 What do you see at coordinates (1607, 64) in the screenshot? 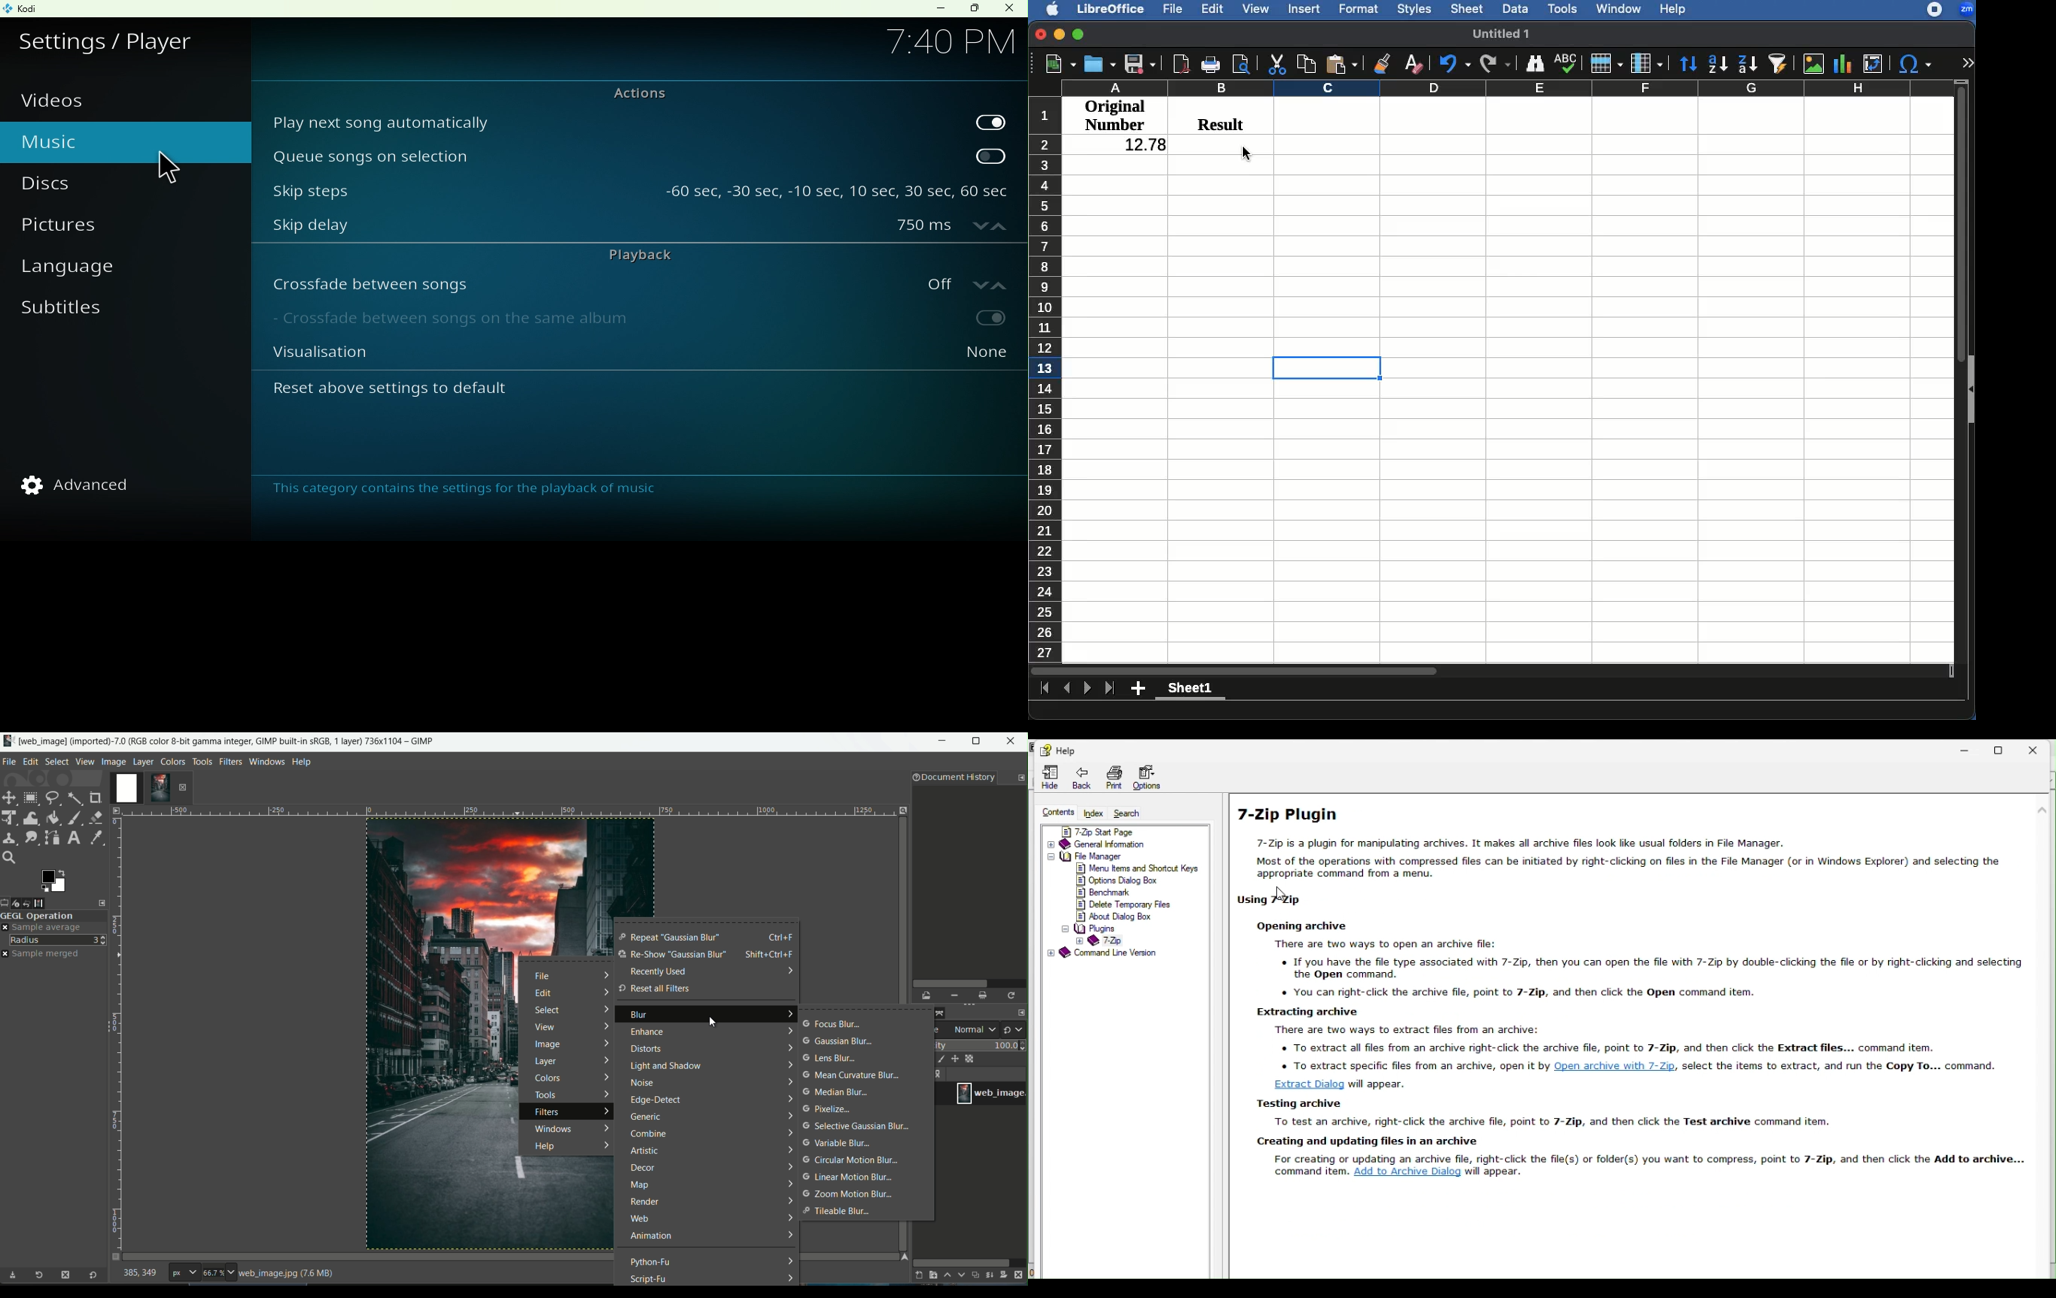
I see `Row` at bounding box center [1607, 64].